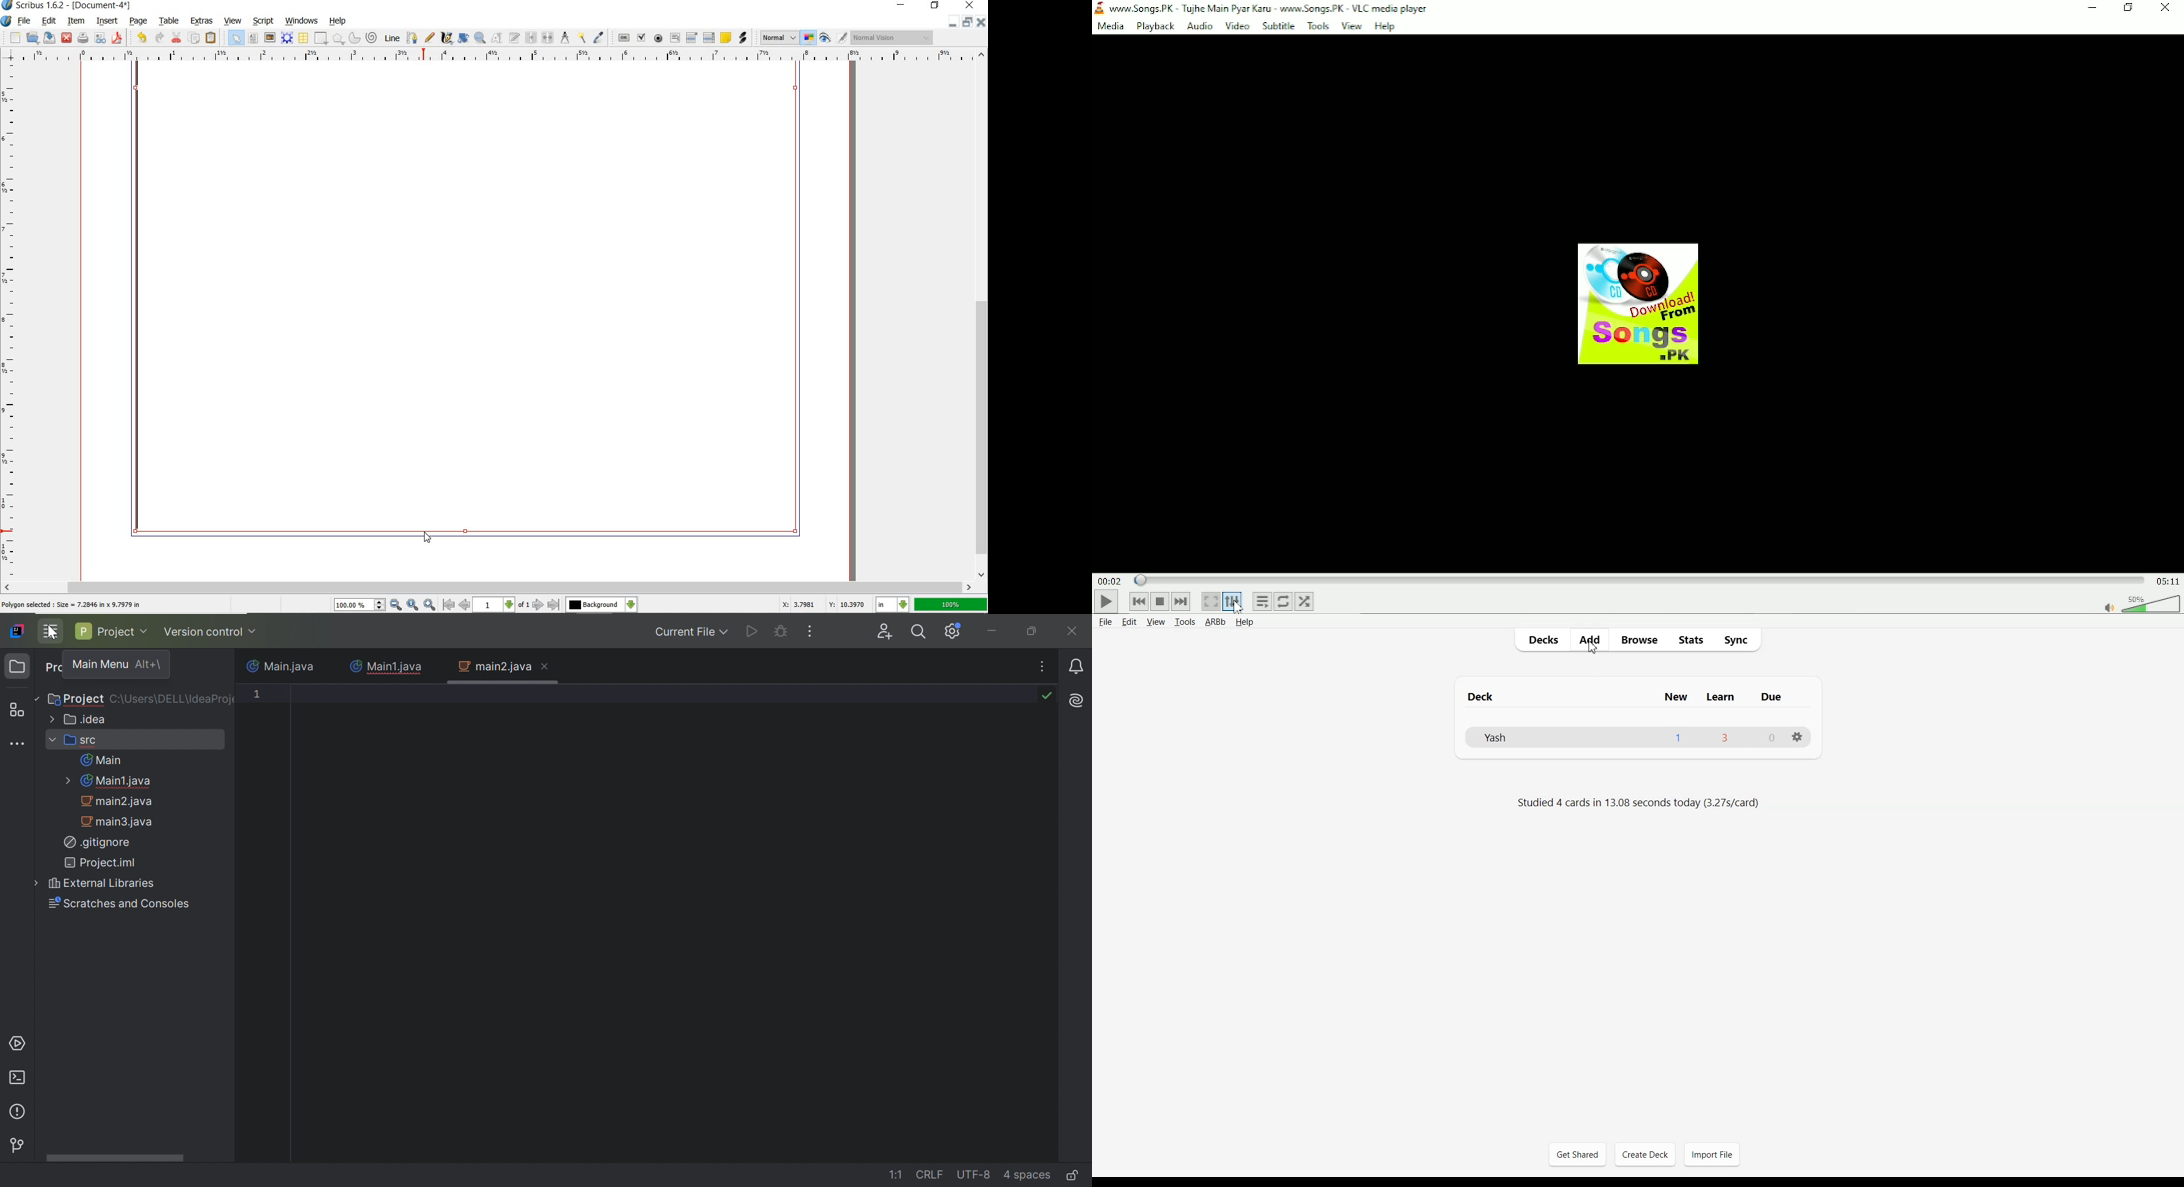 The height and width of the screenshot is (1204, 2184). I want to click on save as pdf, so click(118, 38).